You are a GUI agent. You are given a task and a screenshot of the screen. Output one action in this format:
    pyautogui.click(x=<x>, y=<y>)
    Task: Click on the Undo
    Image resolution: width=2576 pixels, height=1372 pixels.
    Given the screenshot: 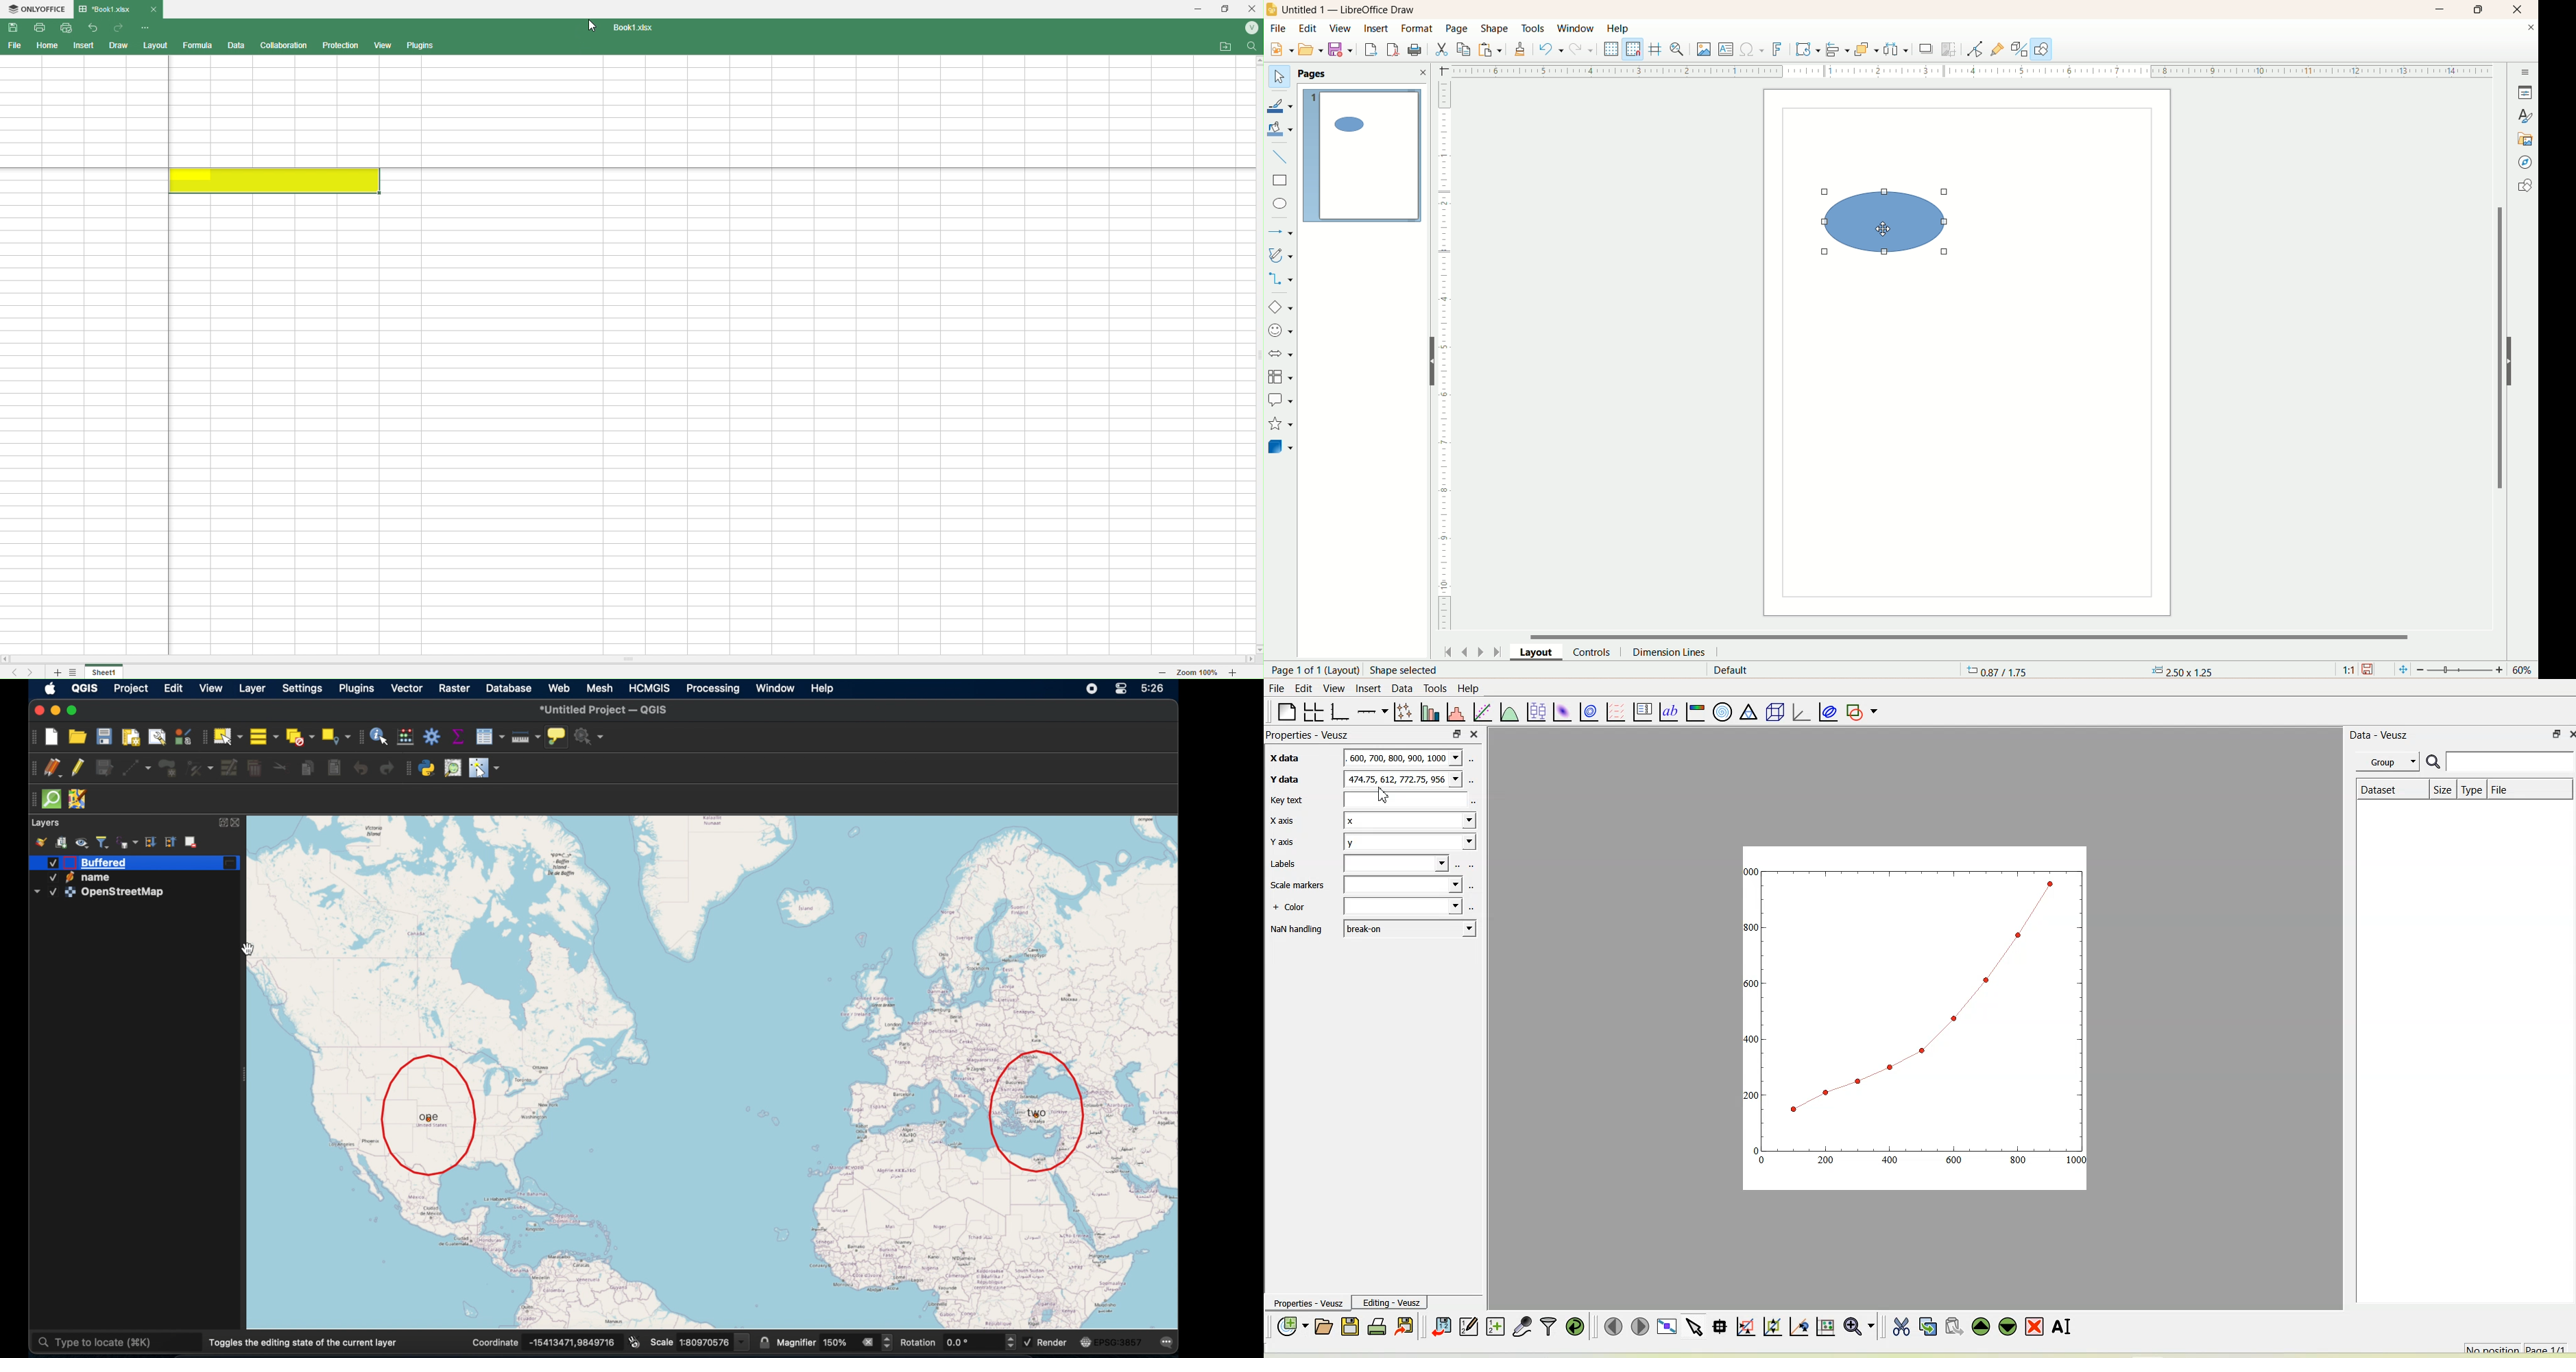 What is the action you would take?
    pyautogui.click(x=96, y=30)
    